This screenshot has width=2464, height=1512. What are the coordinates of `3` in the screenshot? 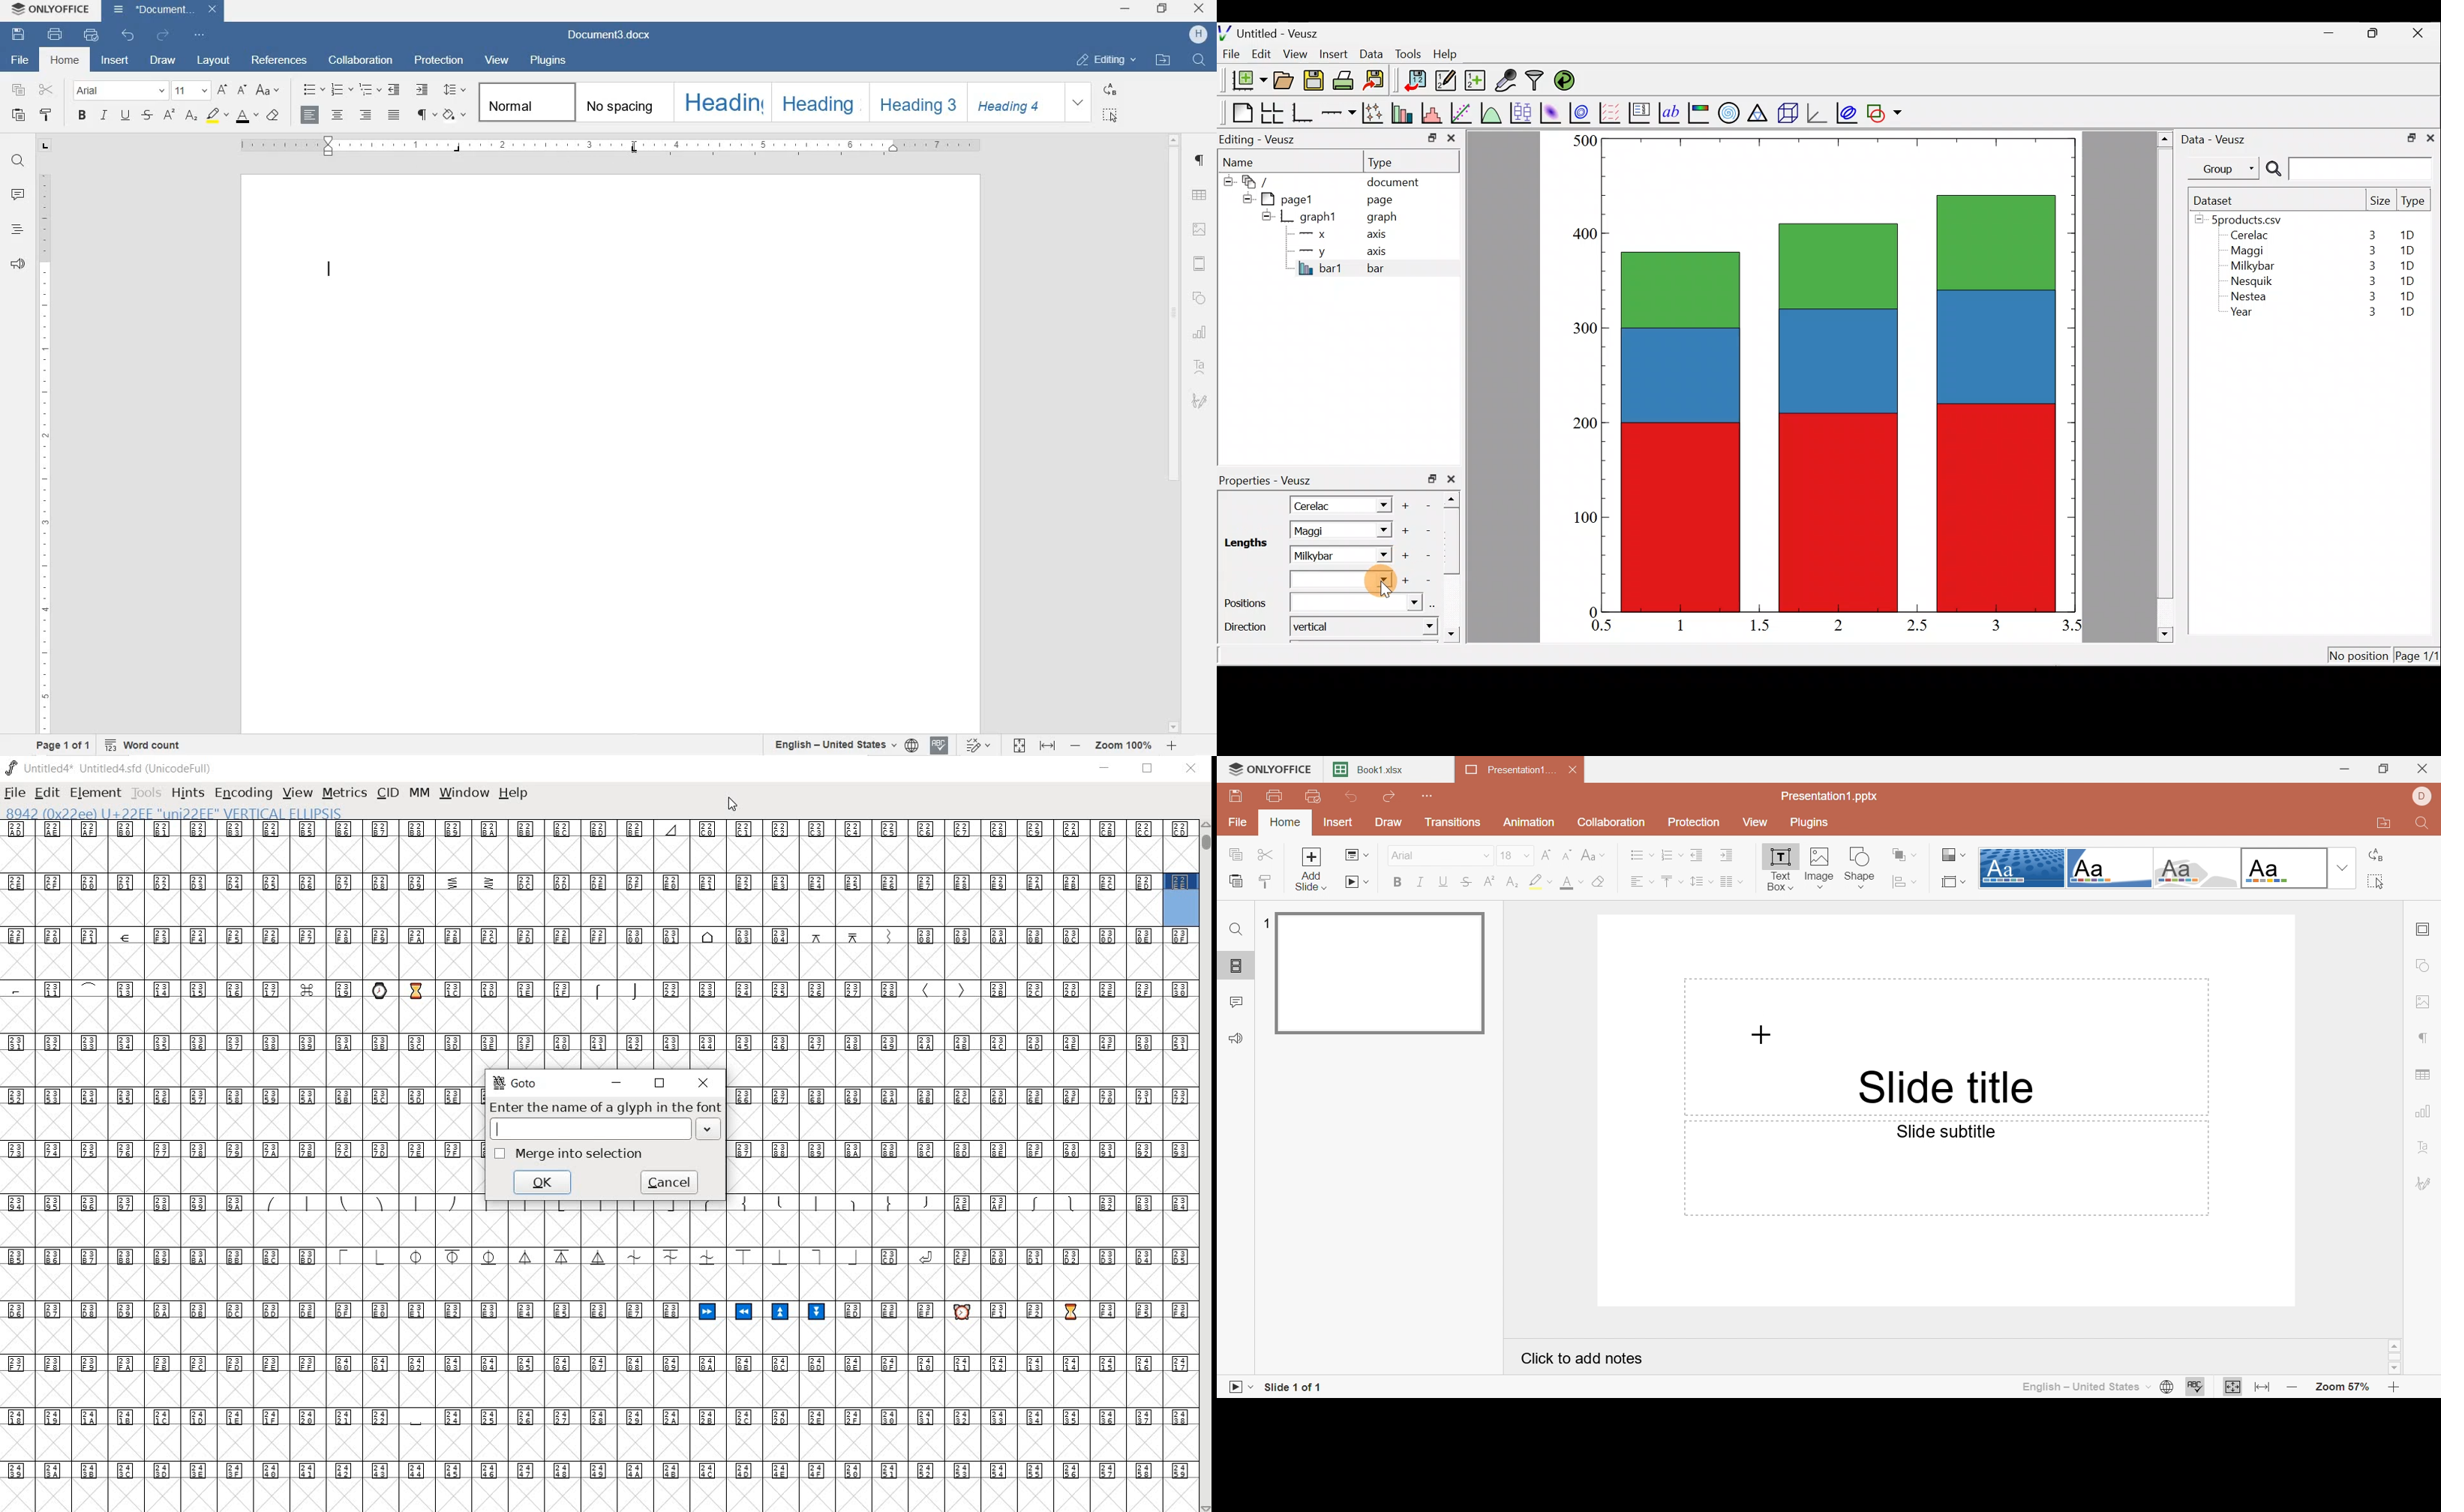 It's located at (2370, 280).